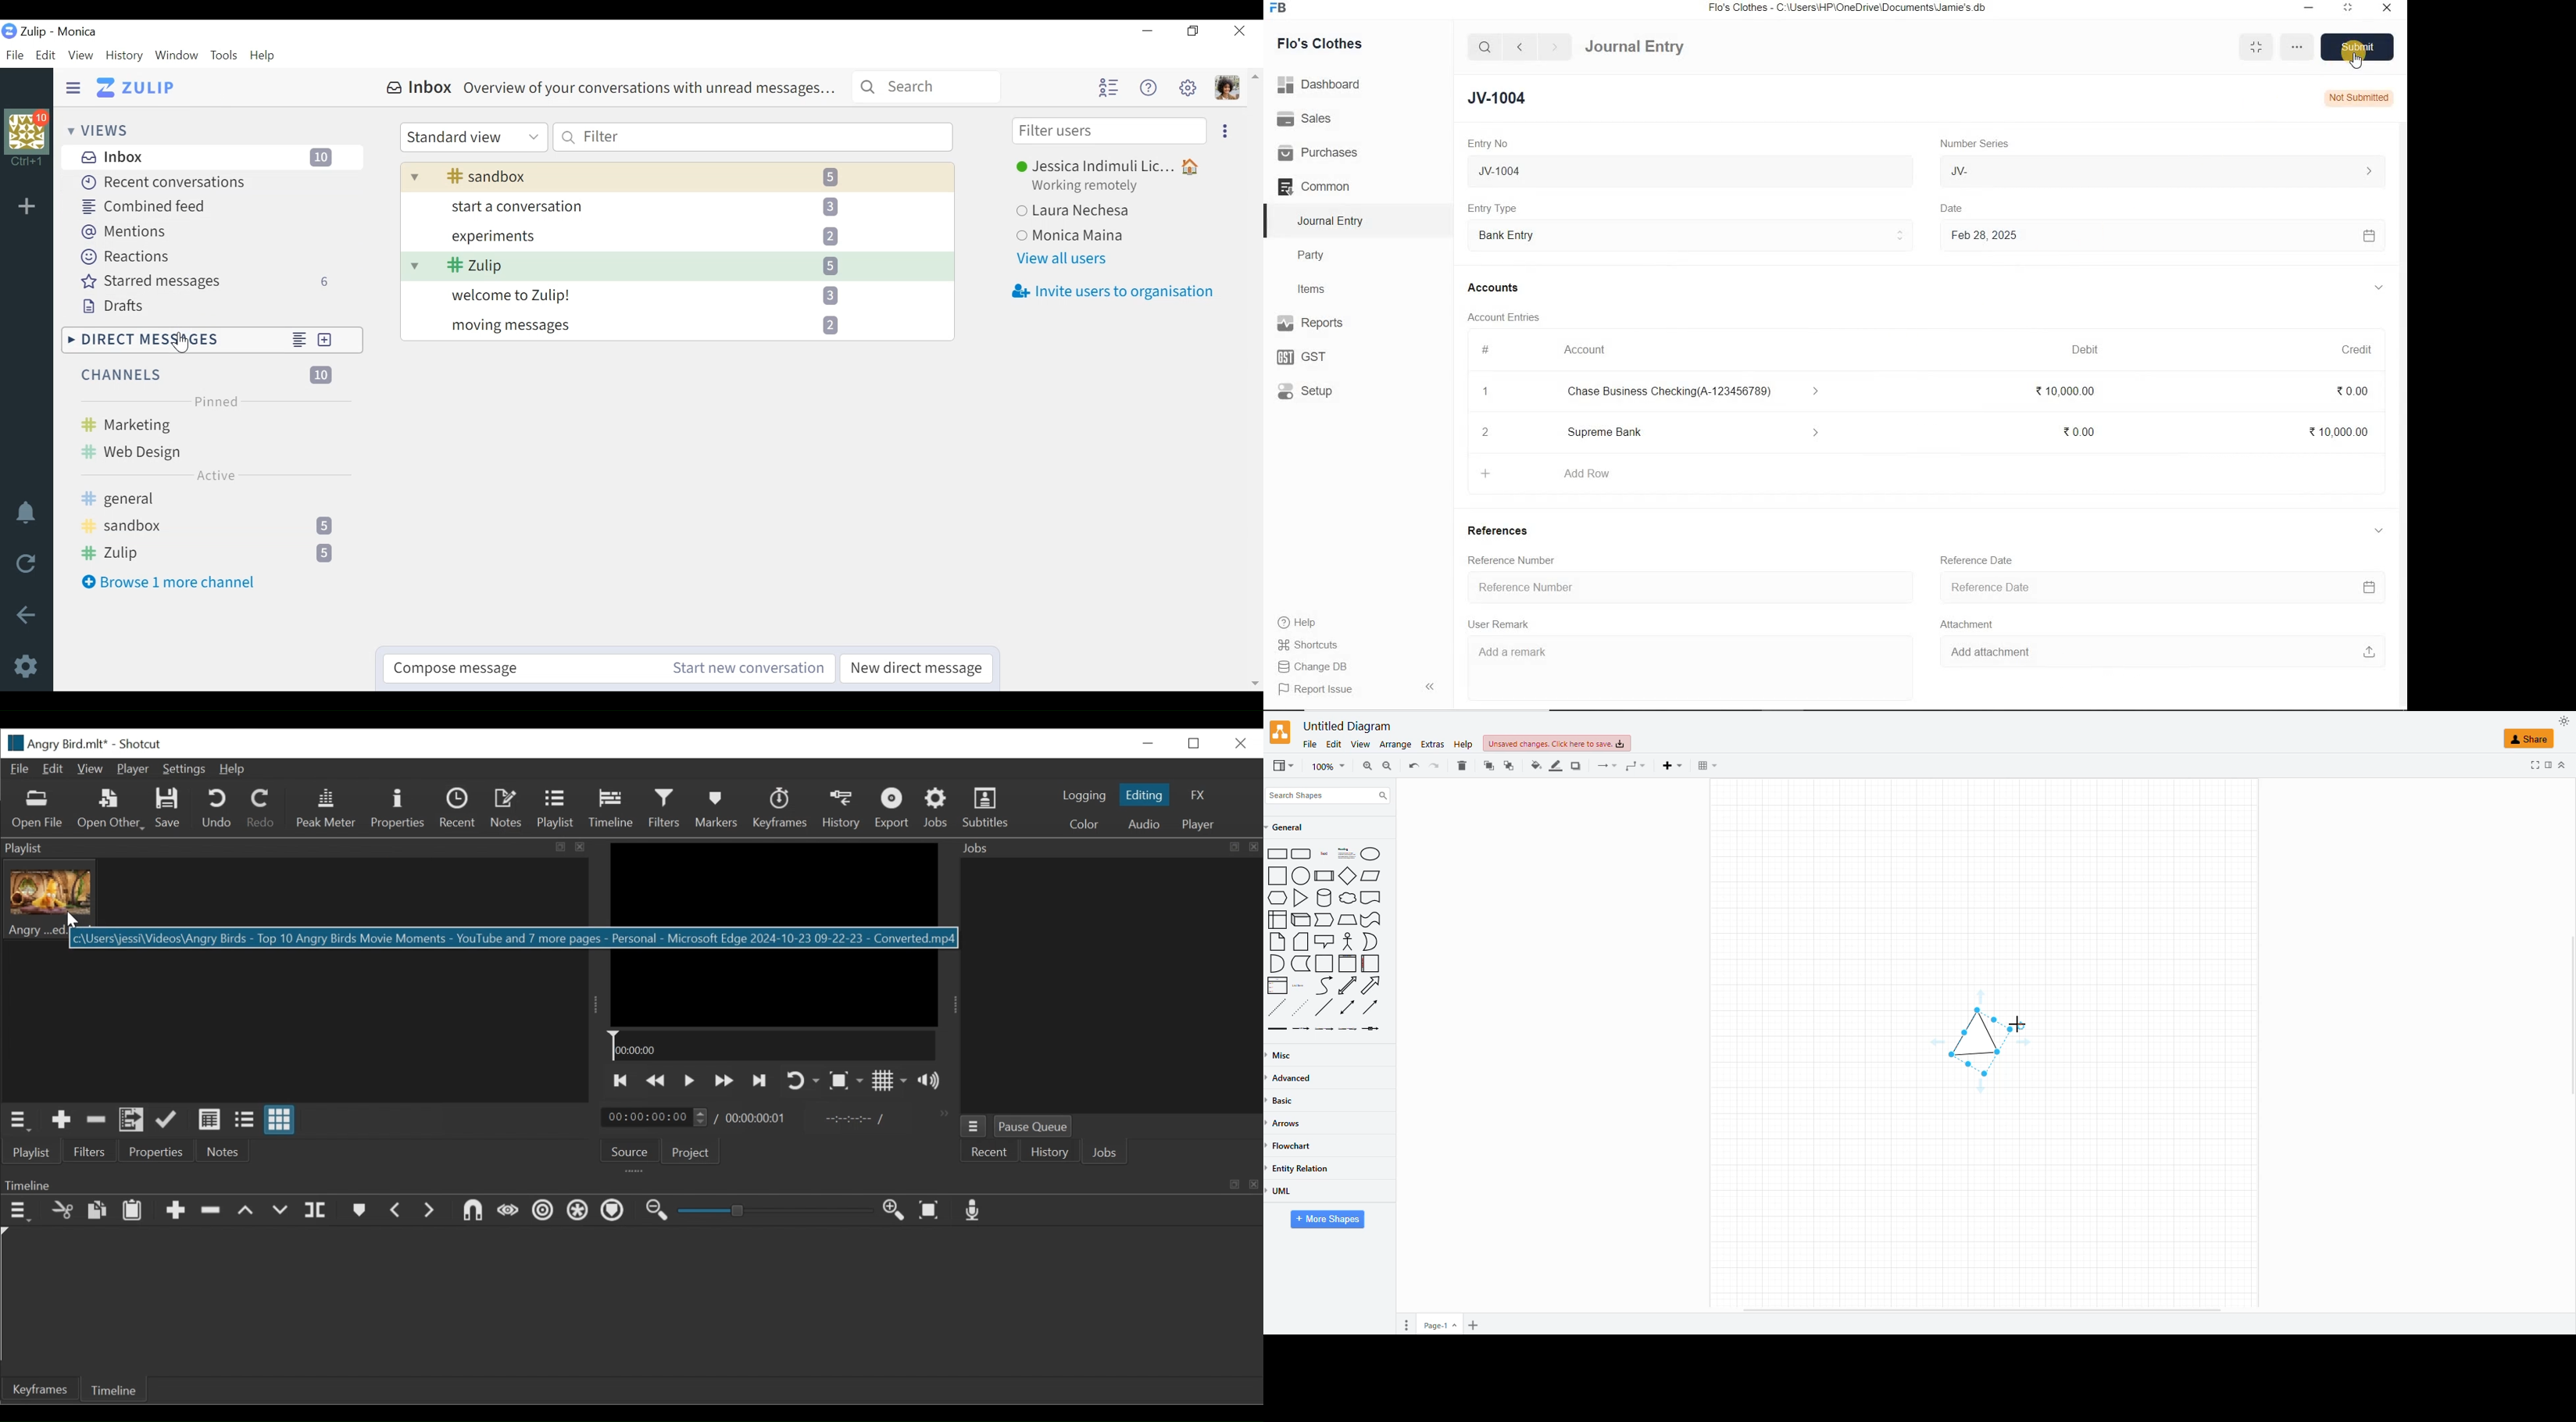  Describe the element at coordinates (1556, 47) in the screenshot. I see `forward` at that location.